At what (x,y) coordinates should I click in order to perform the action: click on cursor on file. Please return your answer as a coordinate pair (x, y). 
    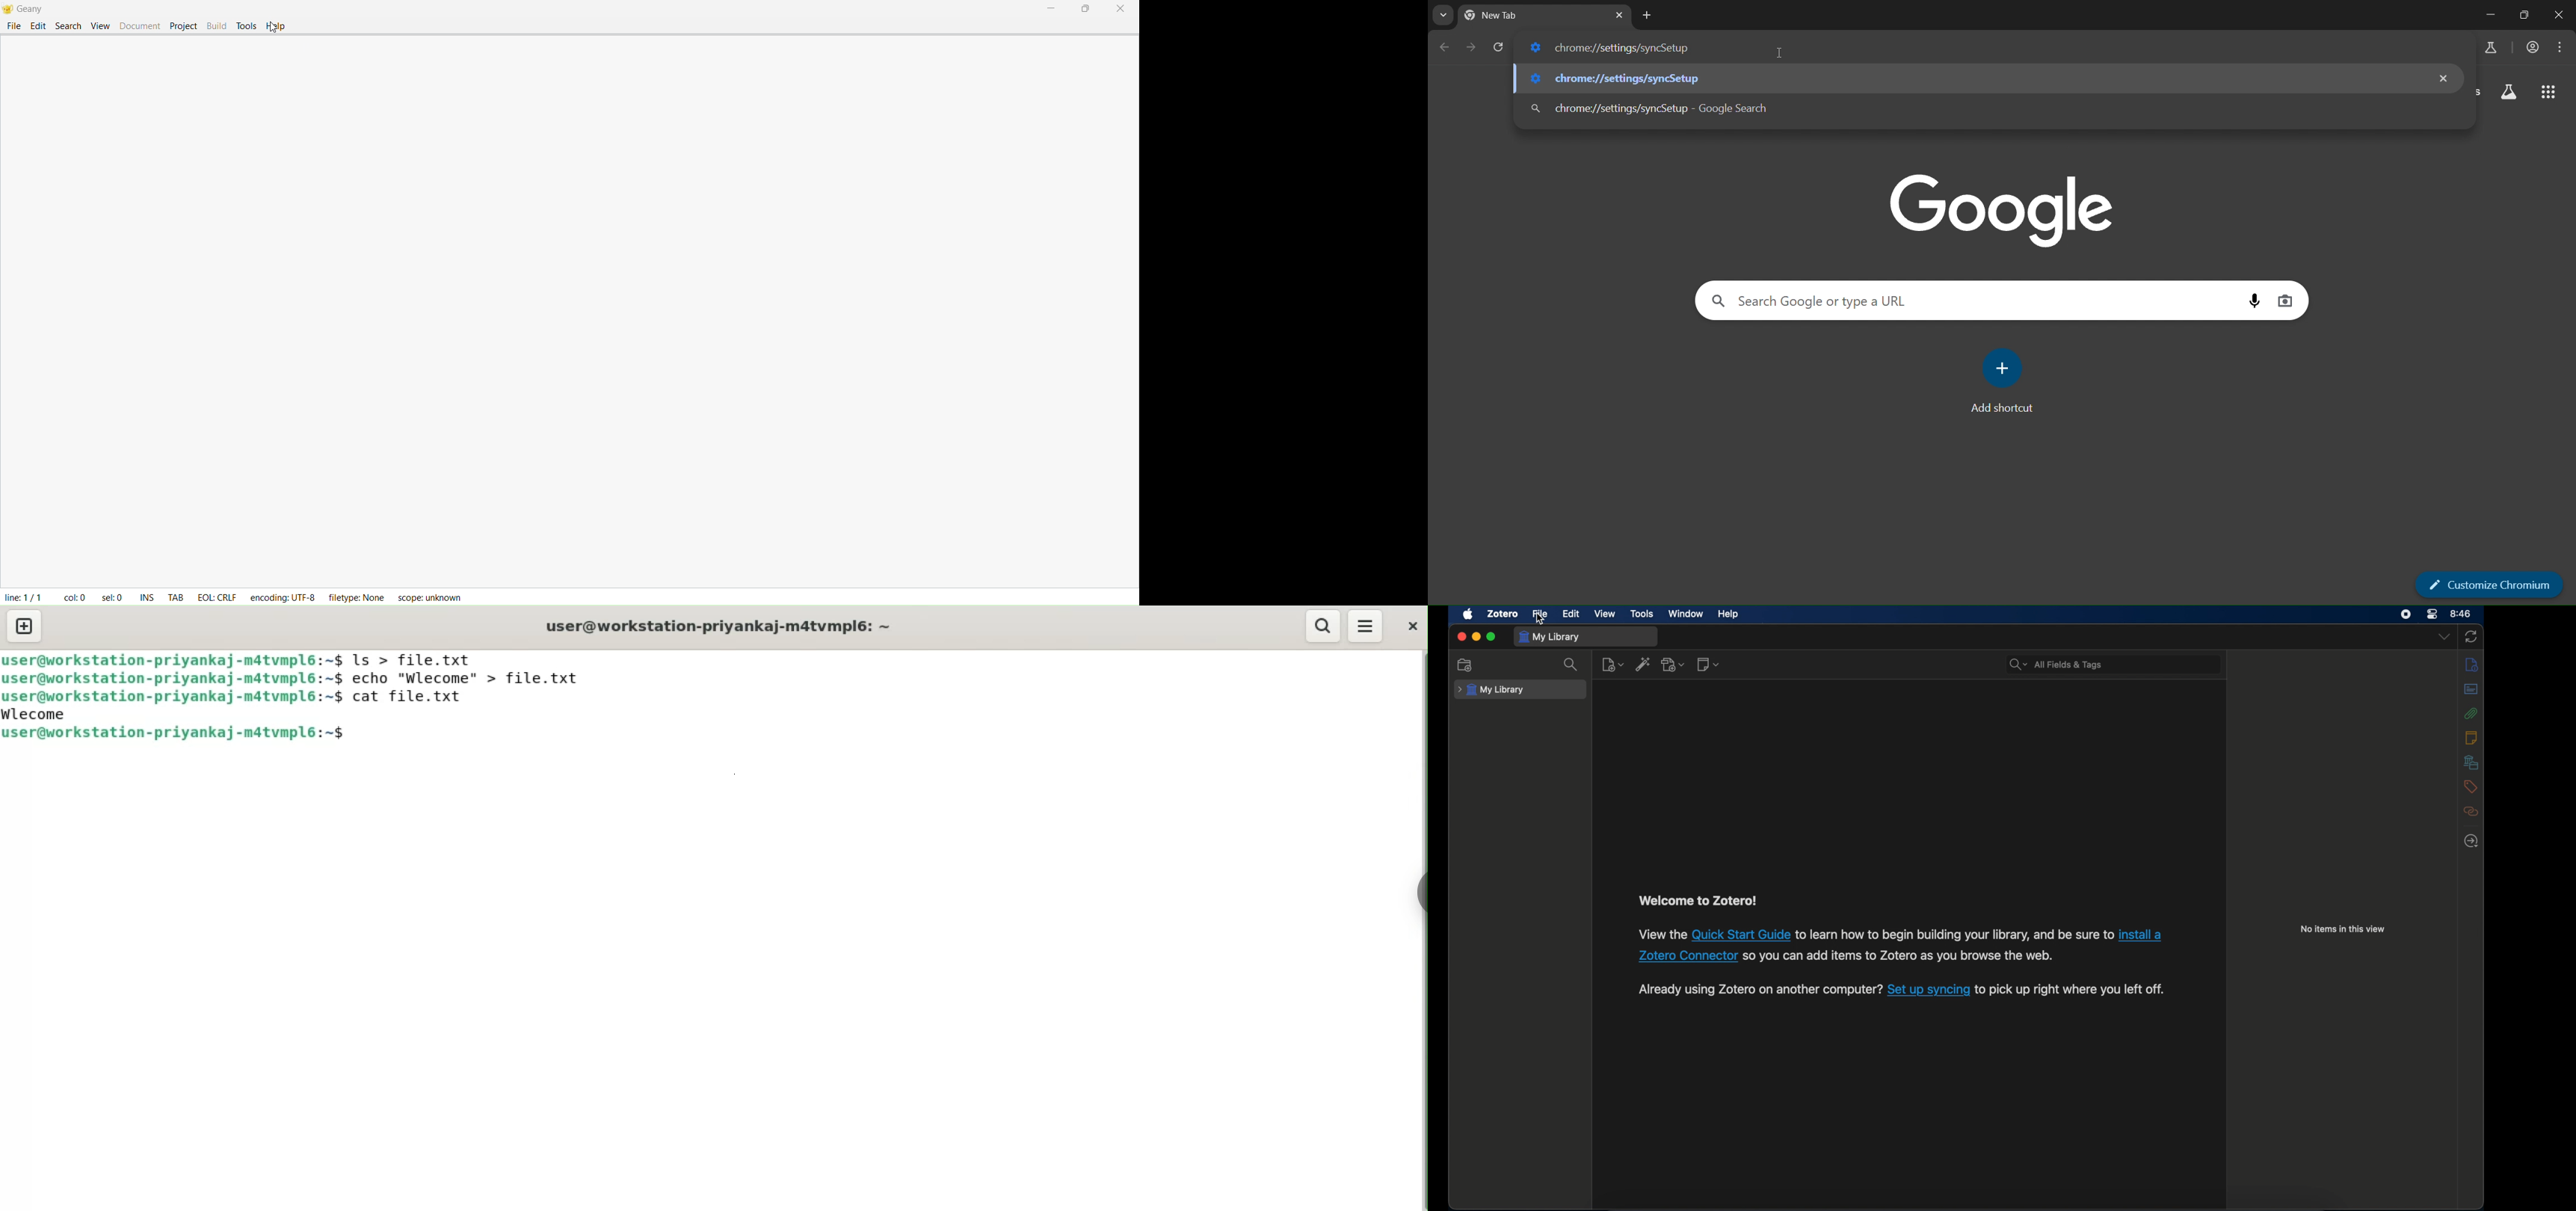
    Looking at the image, I should click on (1538, 619).